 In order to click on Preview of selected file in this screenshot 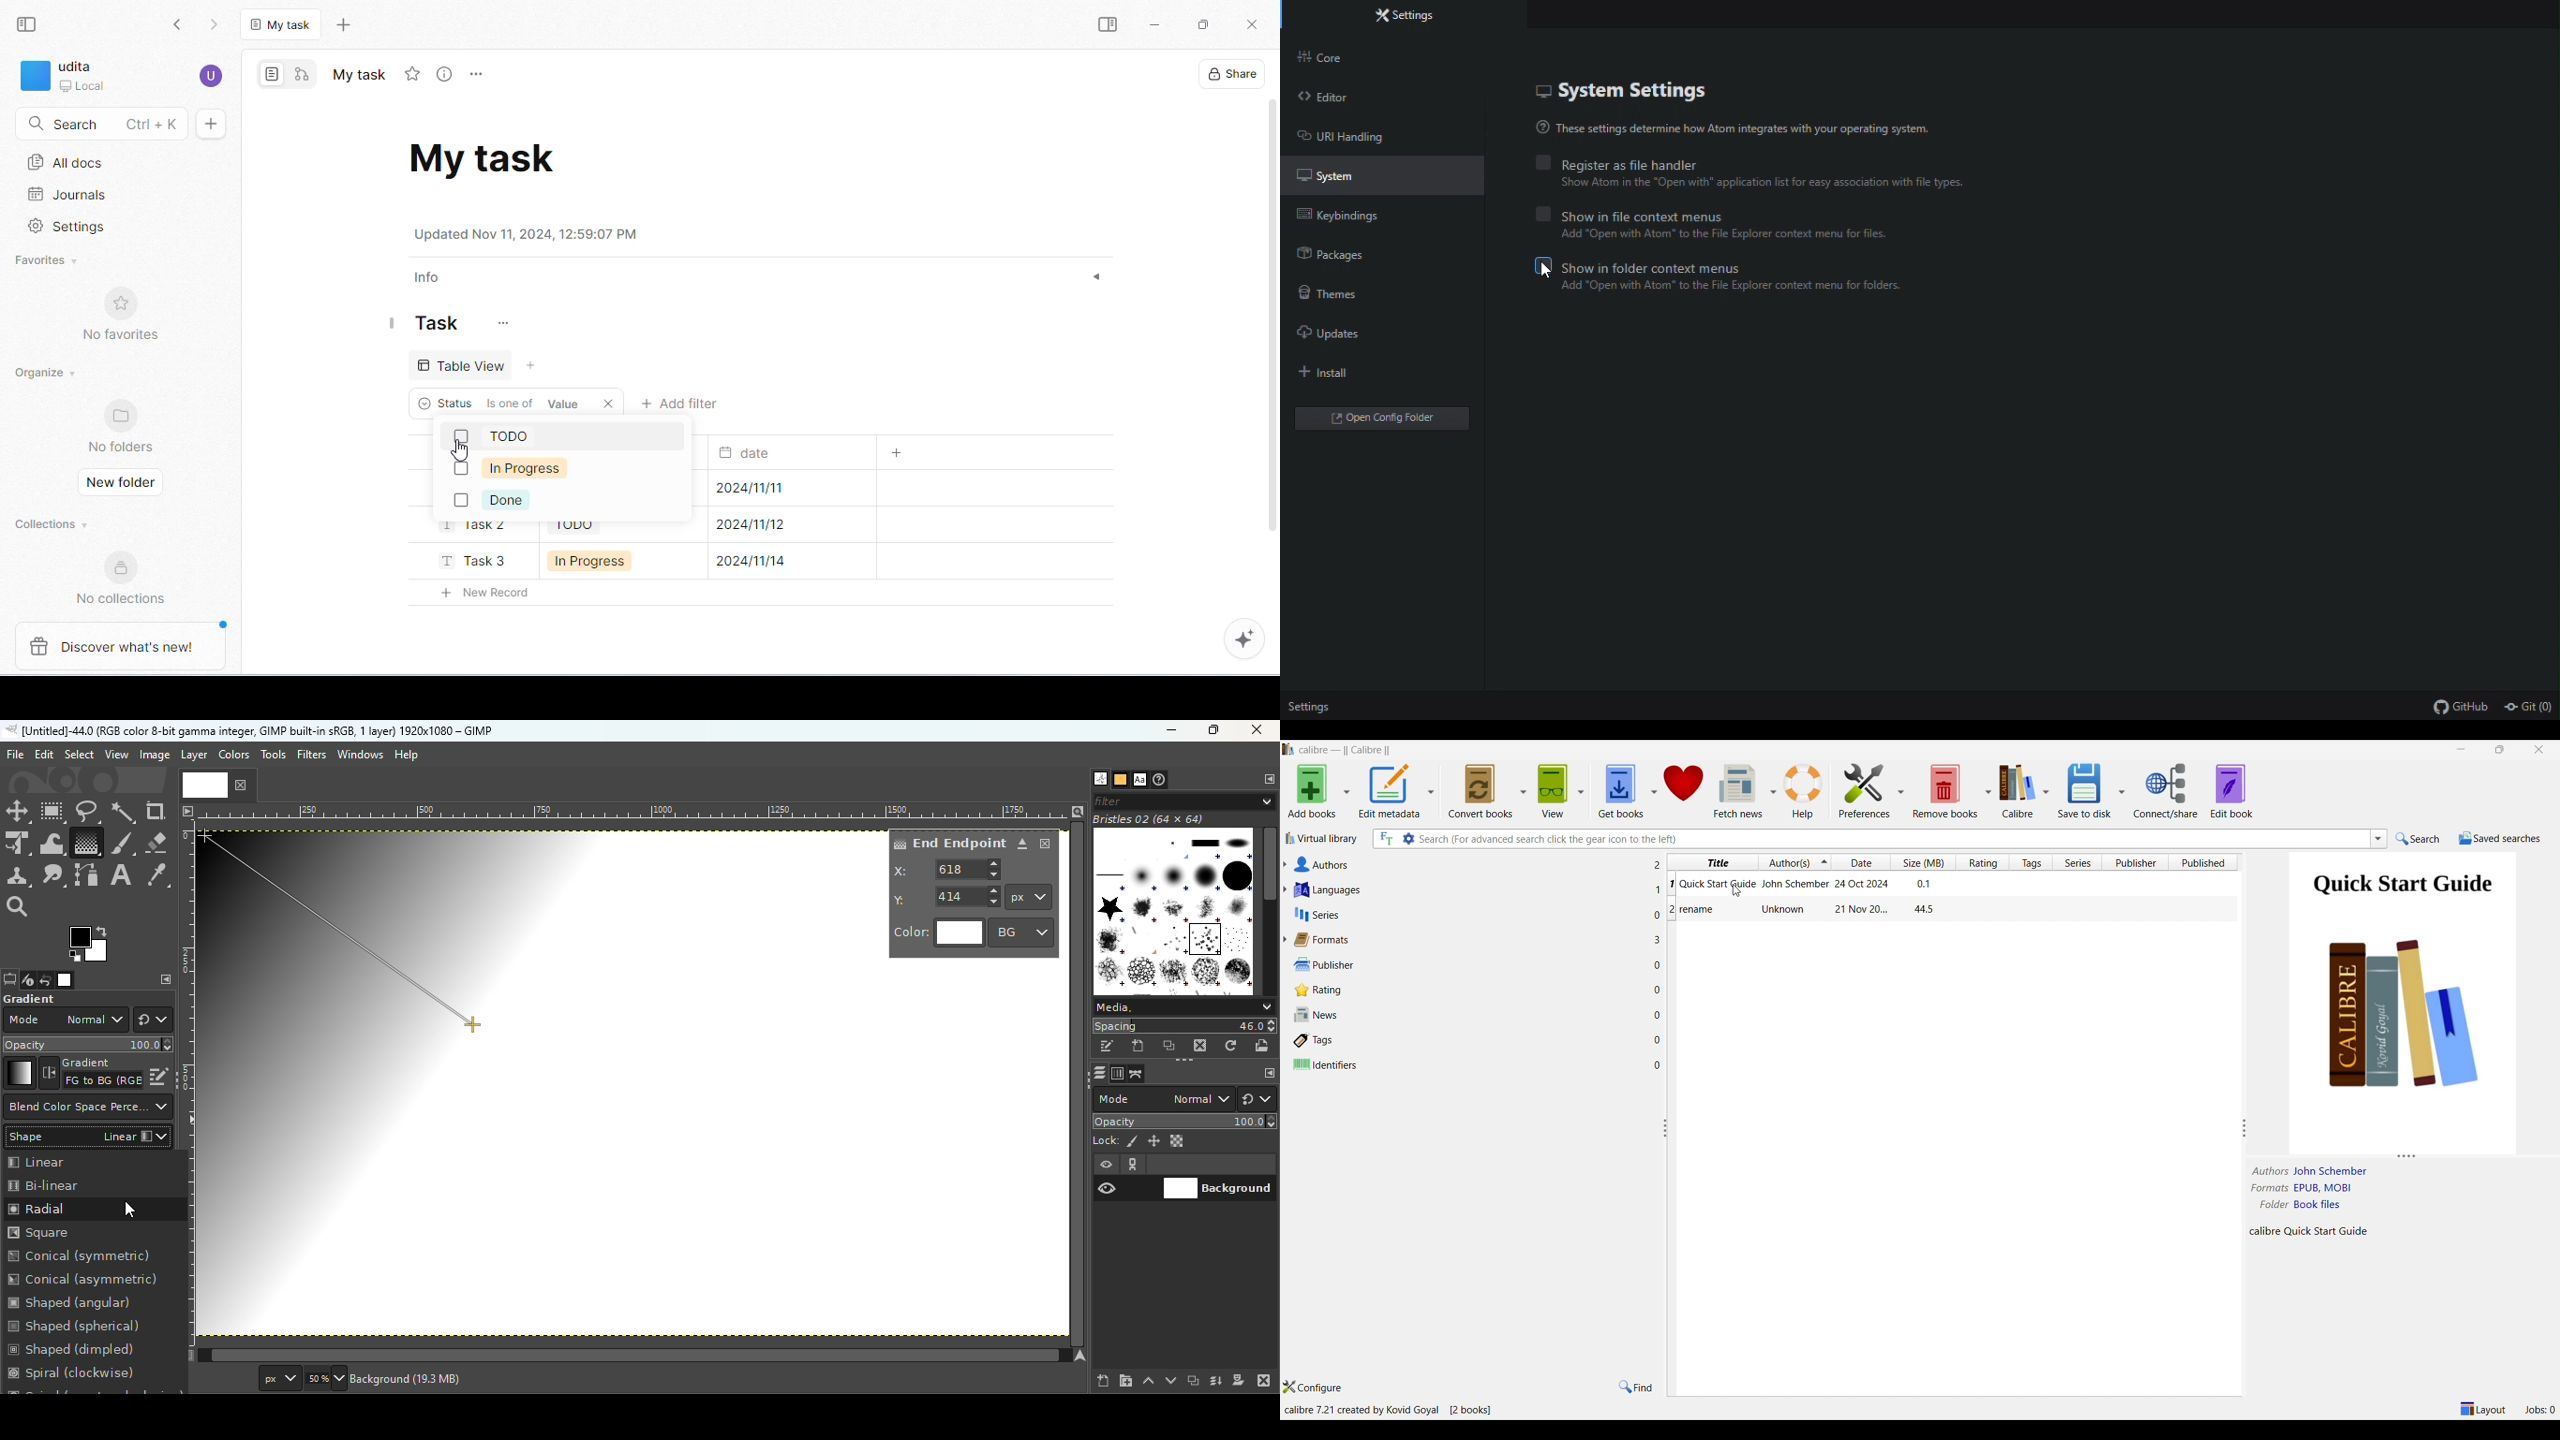, I will do `click(2401, 996)`.